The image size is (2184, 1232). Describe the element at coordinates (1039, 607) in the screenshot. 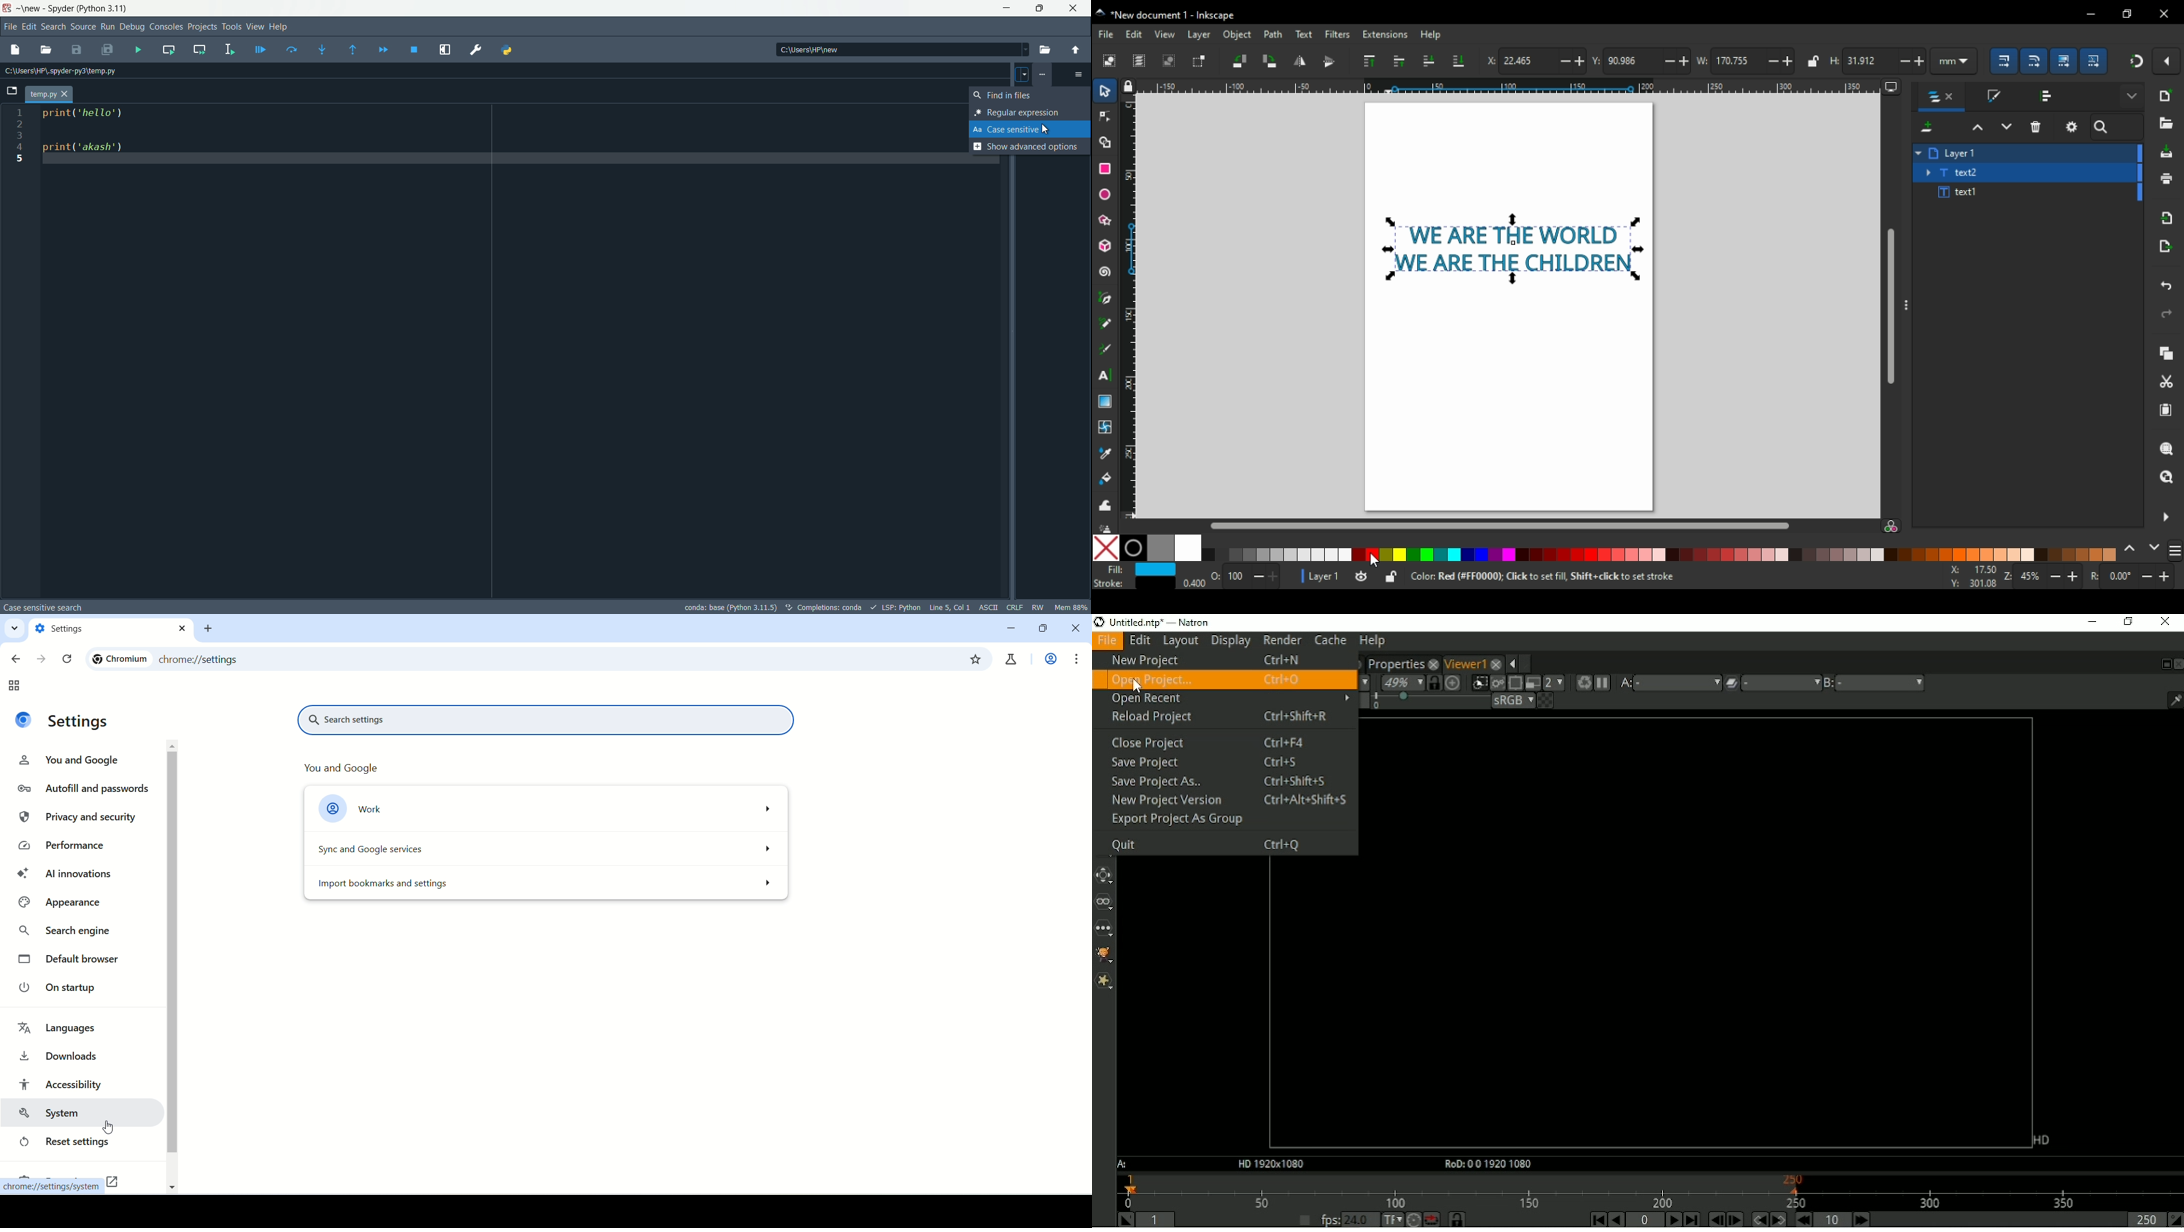

I see `RW` at that location.